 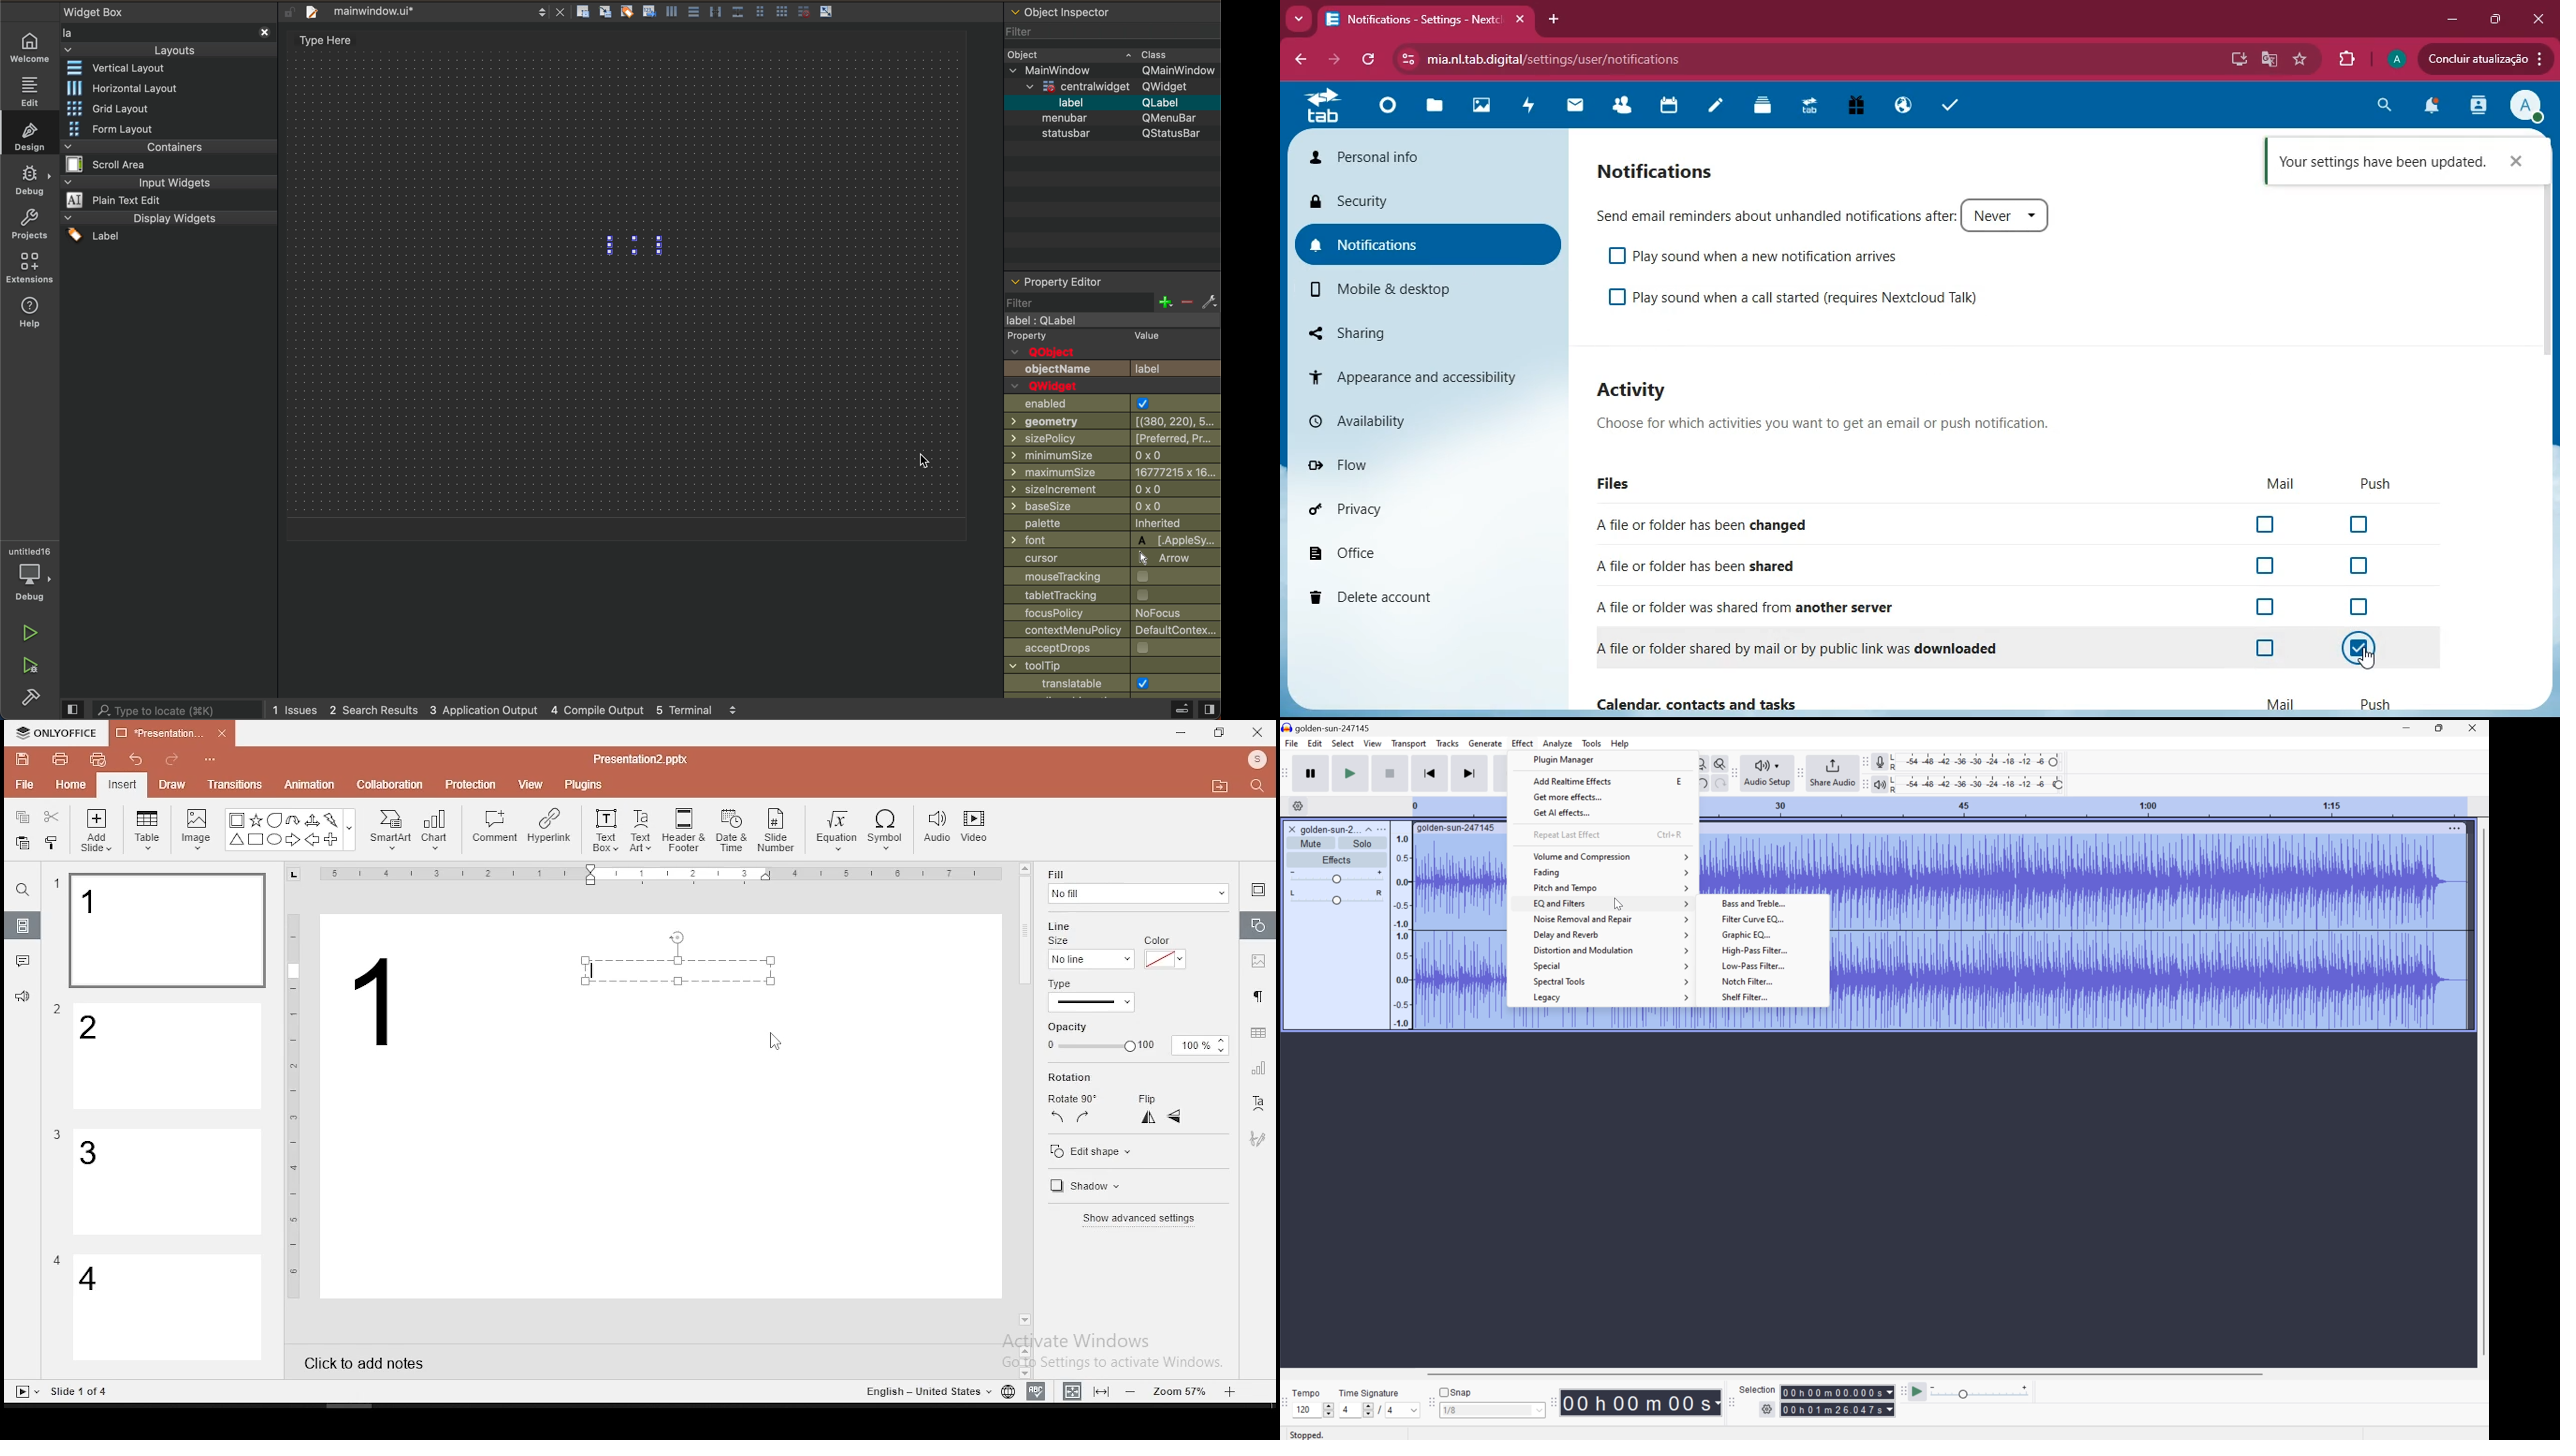 What do you see at coordinates (1832, 772) in the screenshot?
I see `Share Audio` at bounding box center [1832, 772].